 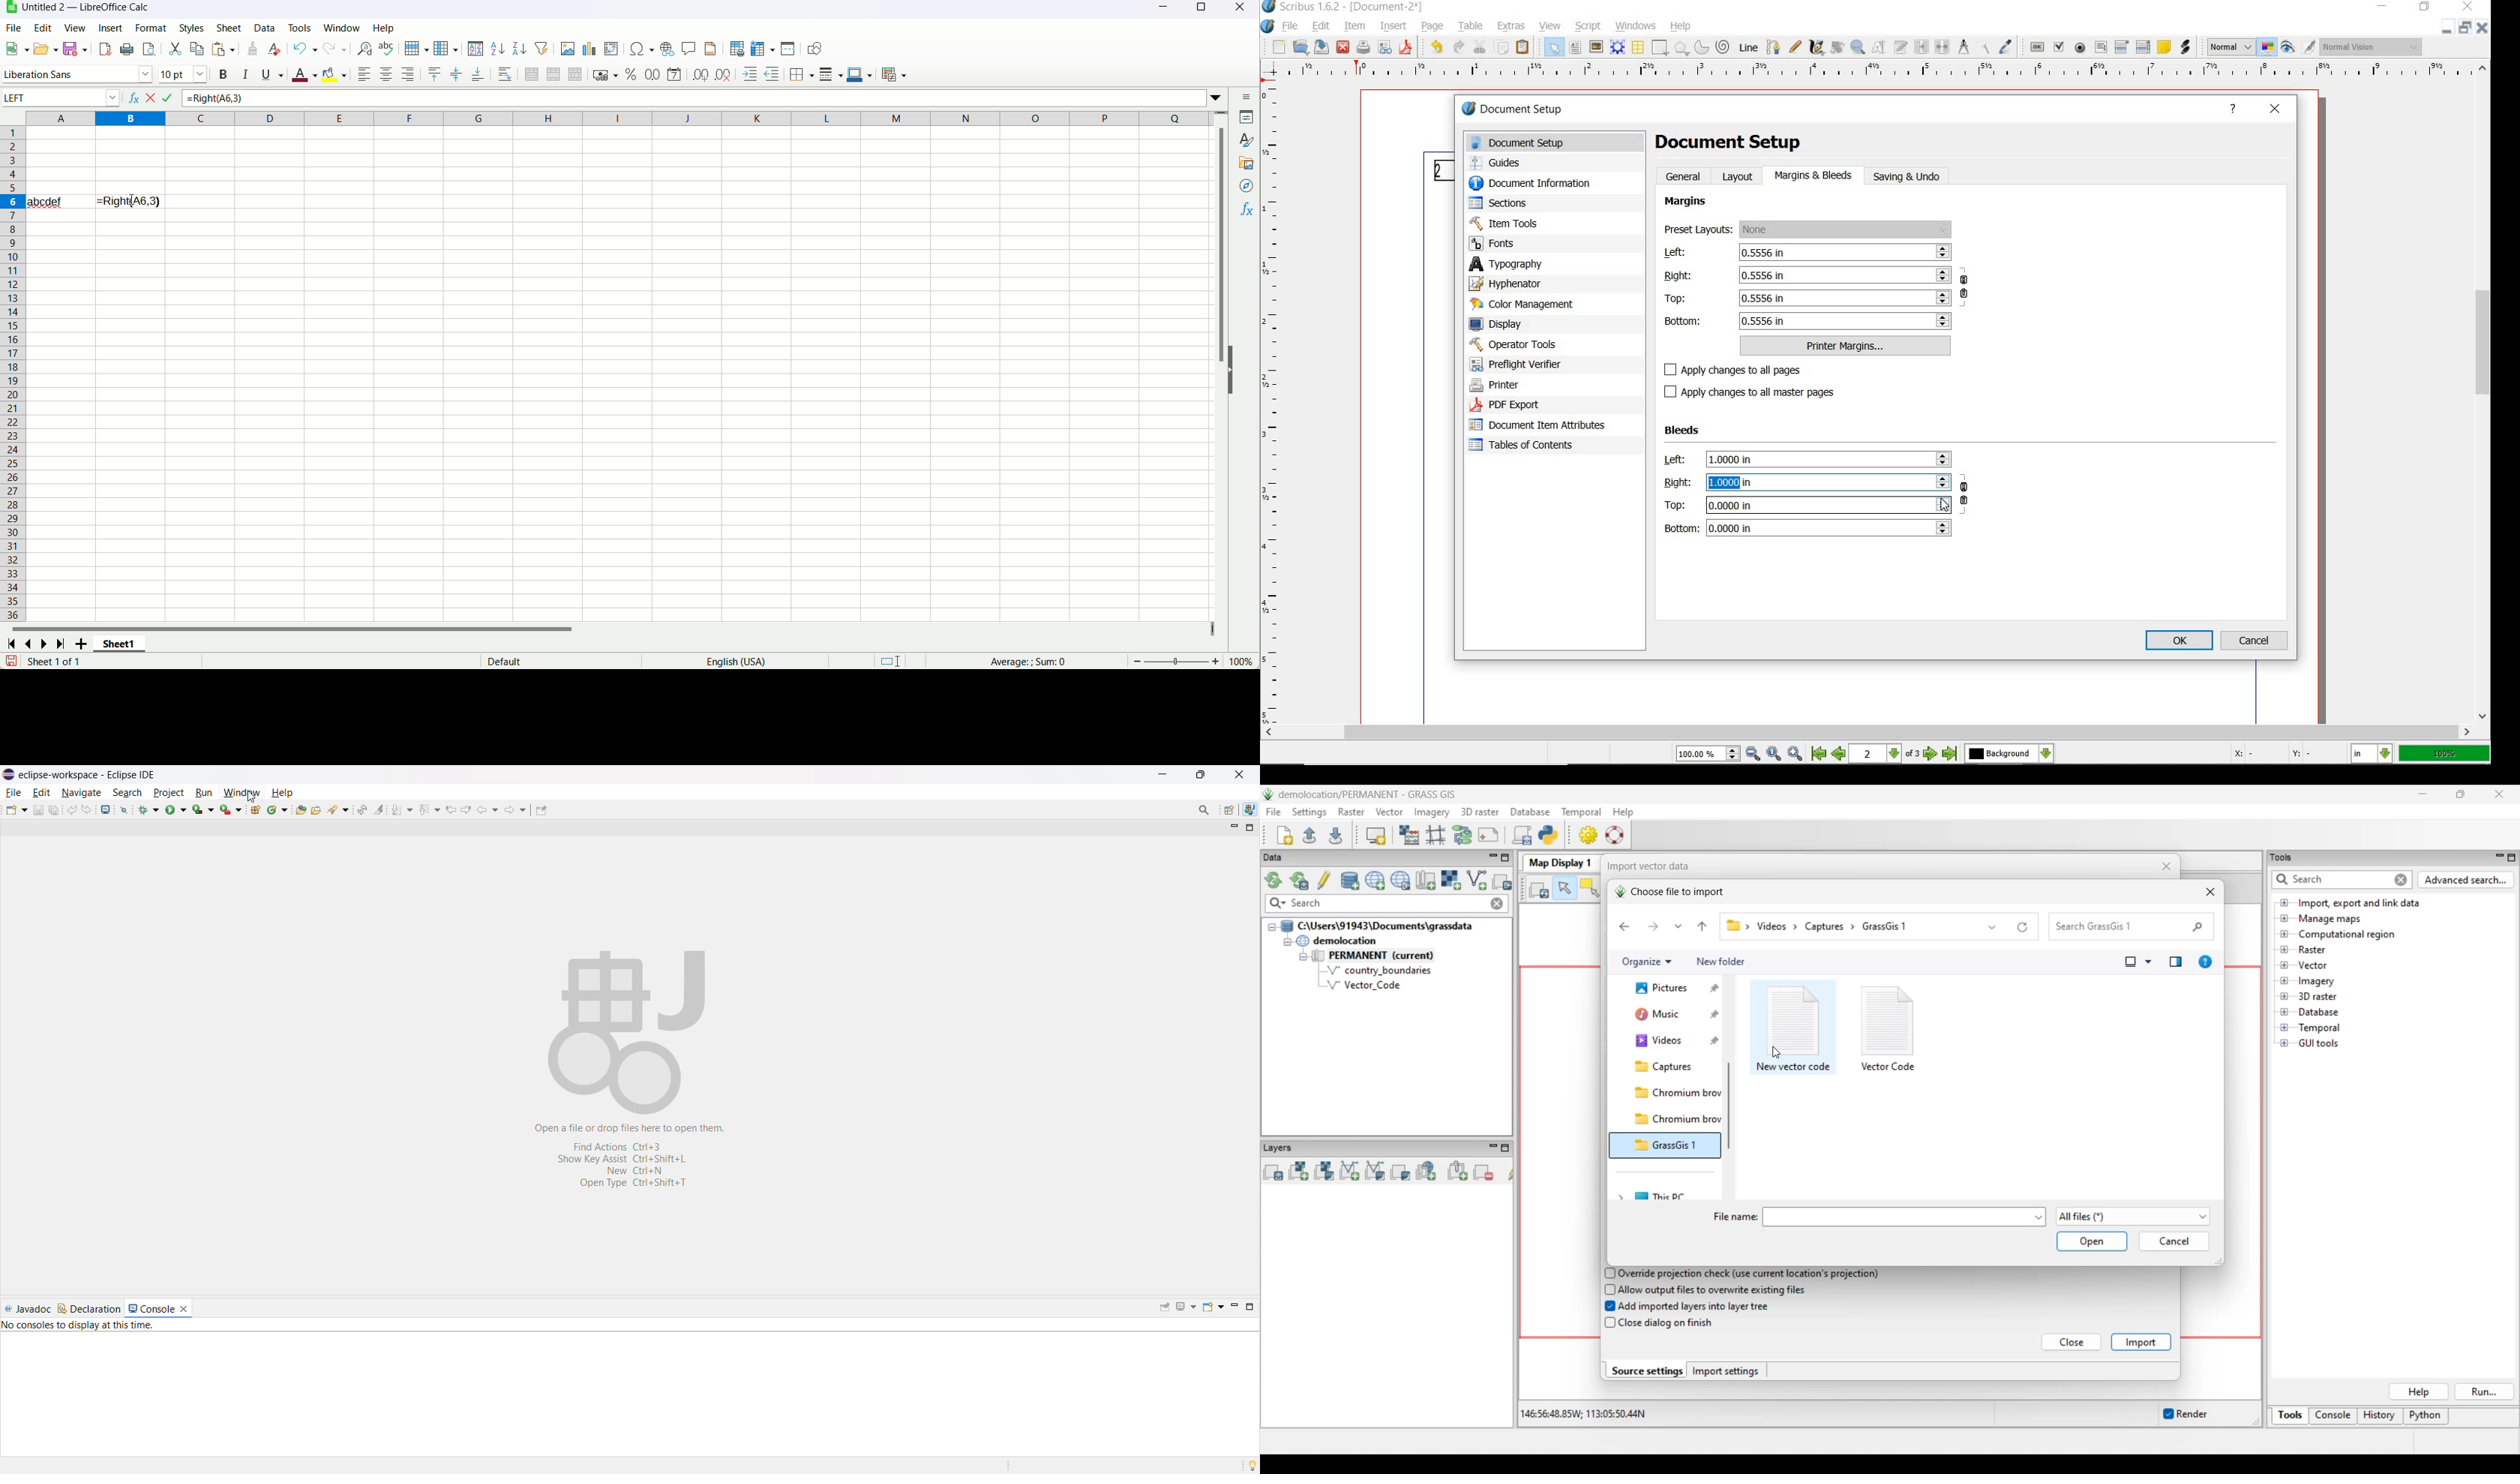 I want to click on arc, so click(x=1701, y=48).